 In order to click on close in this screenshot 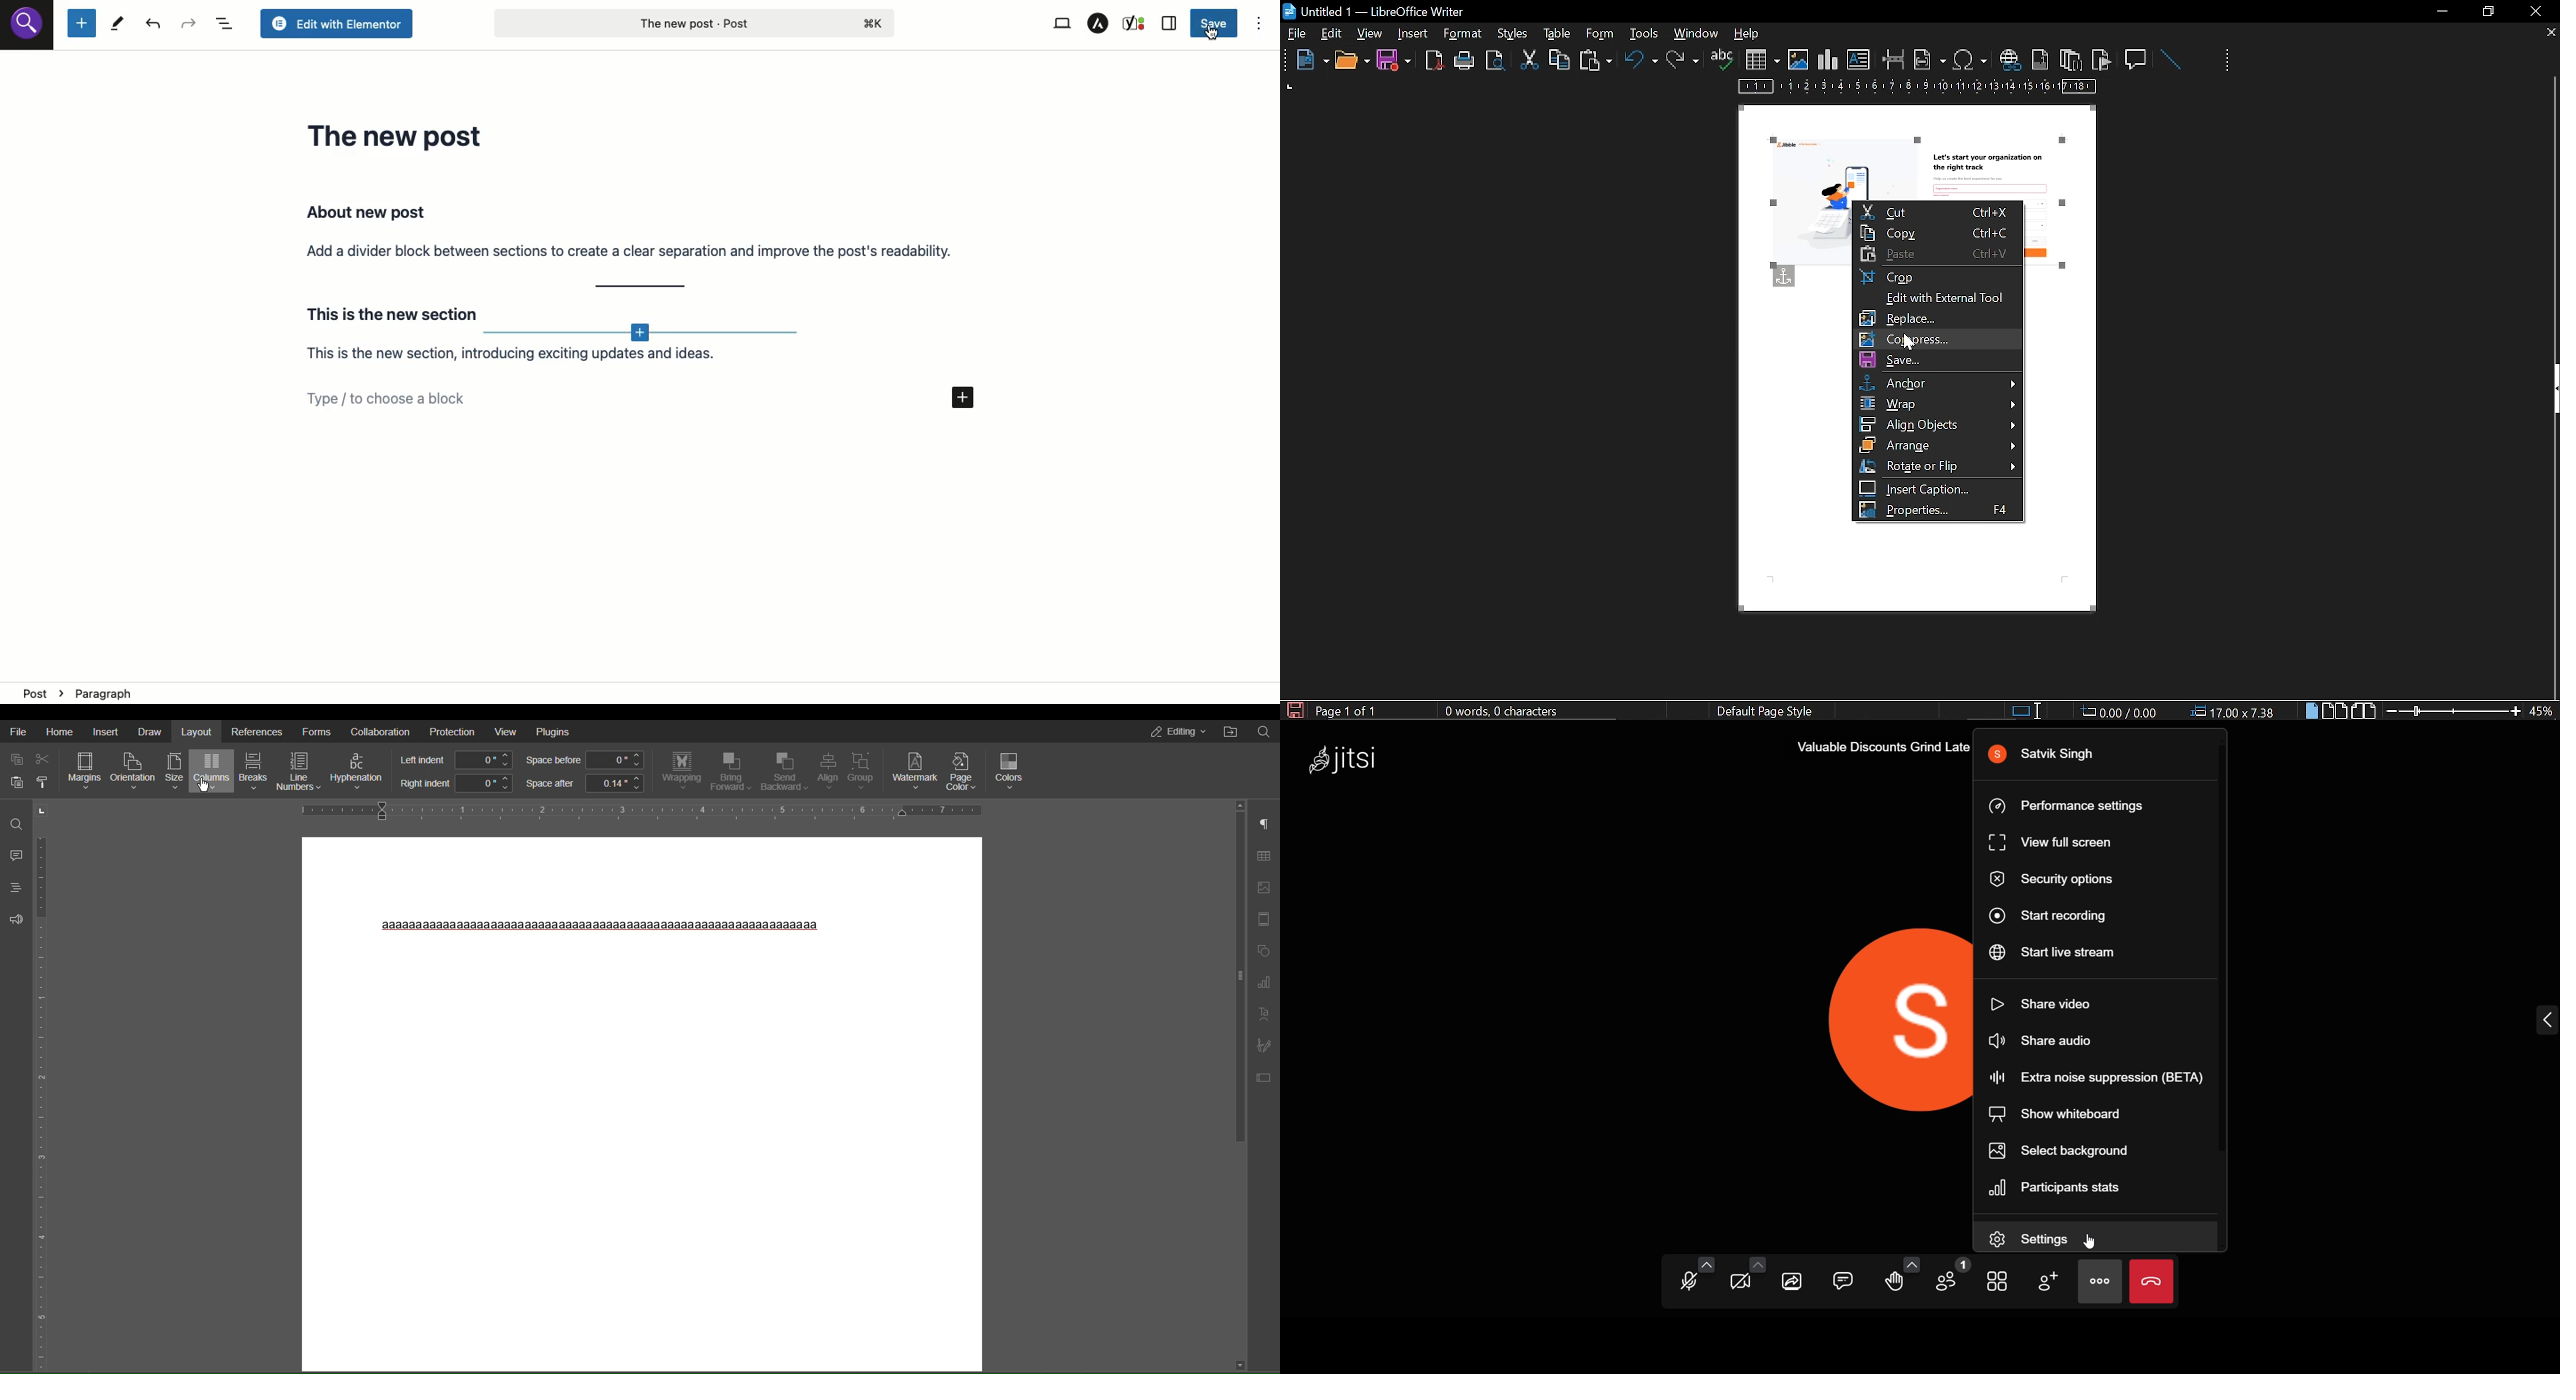, I will do `click(2534, 11)`.